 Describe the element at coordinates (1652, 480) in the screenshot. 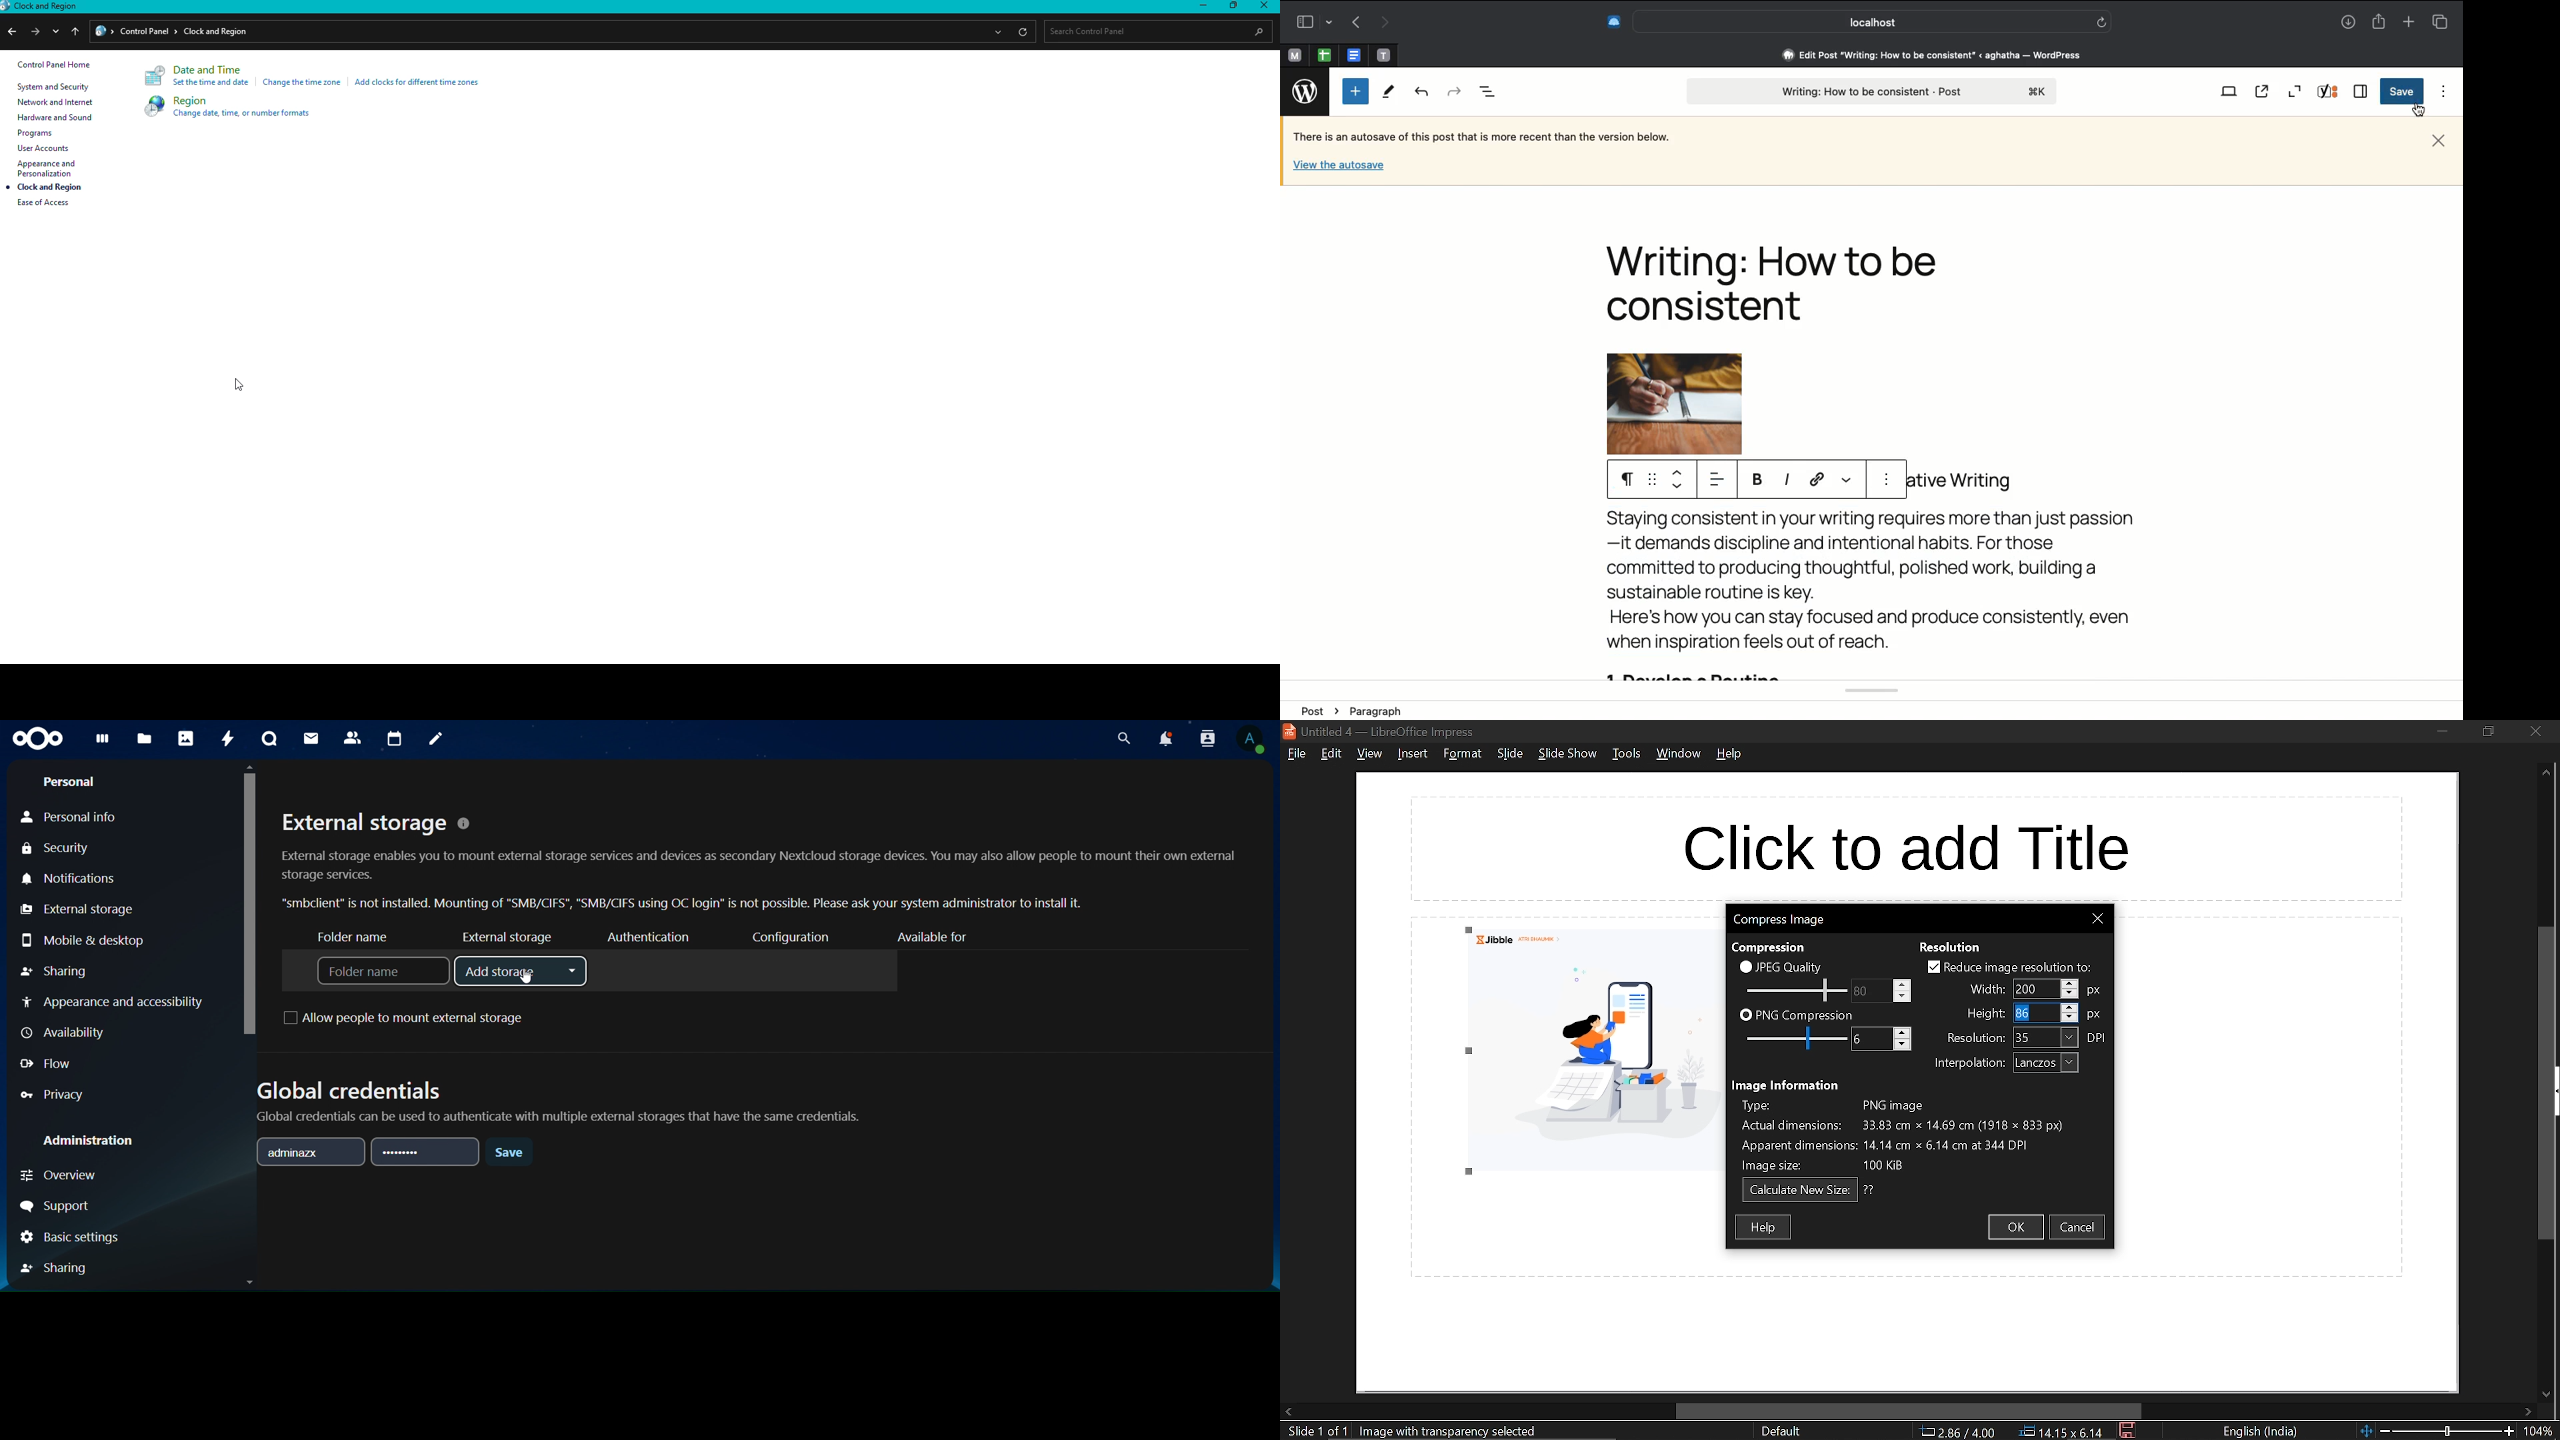

I see `Drag` at that location.